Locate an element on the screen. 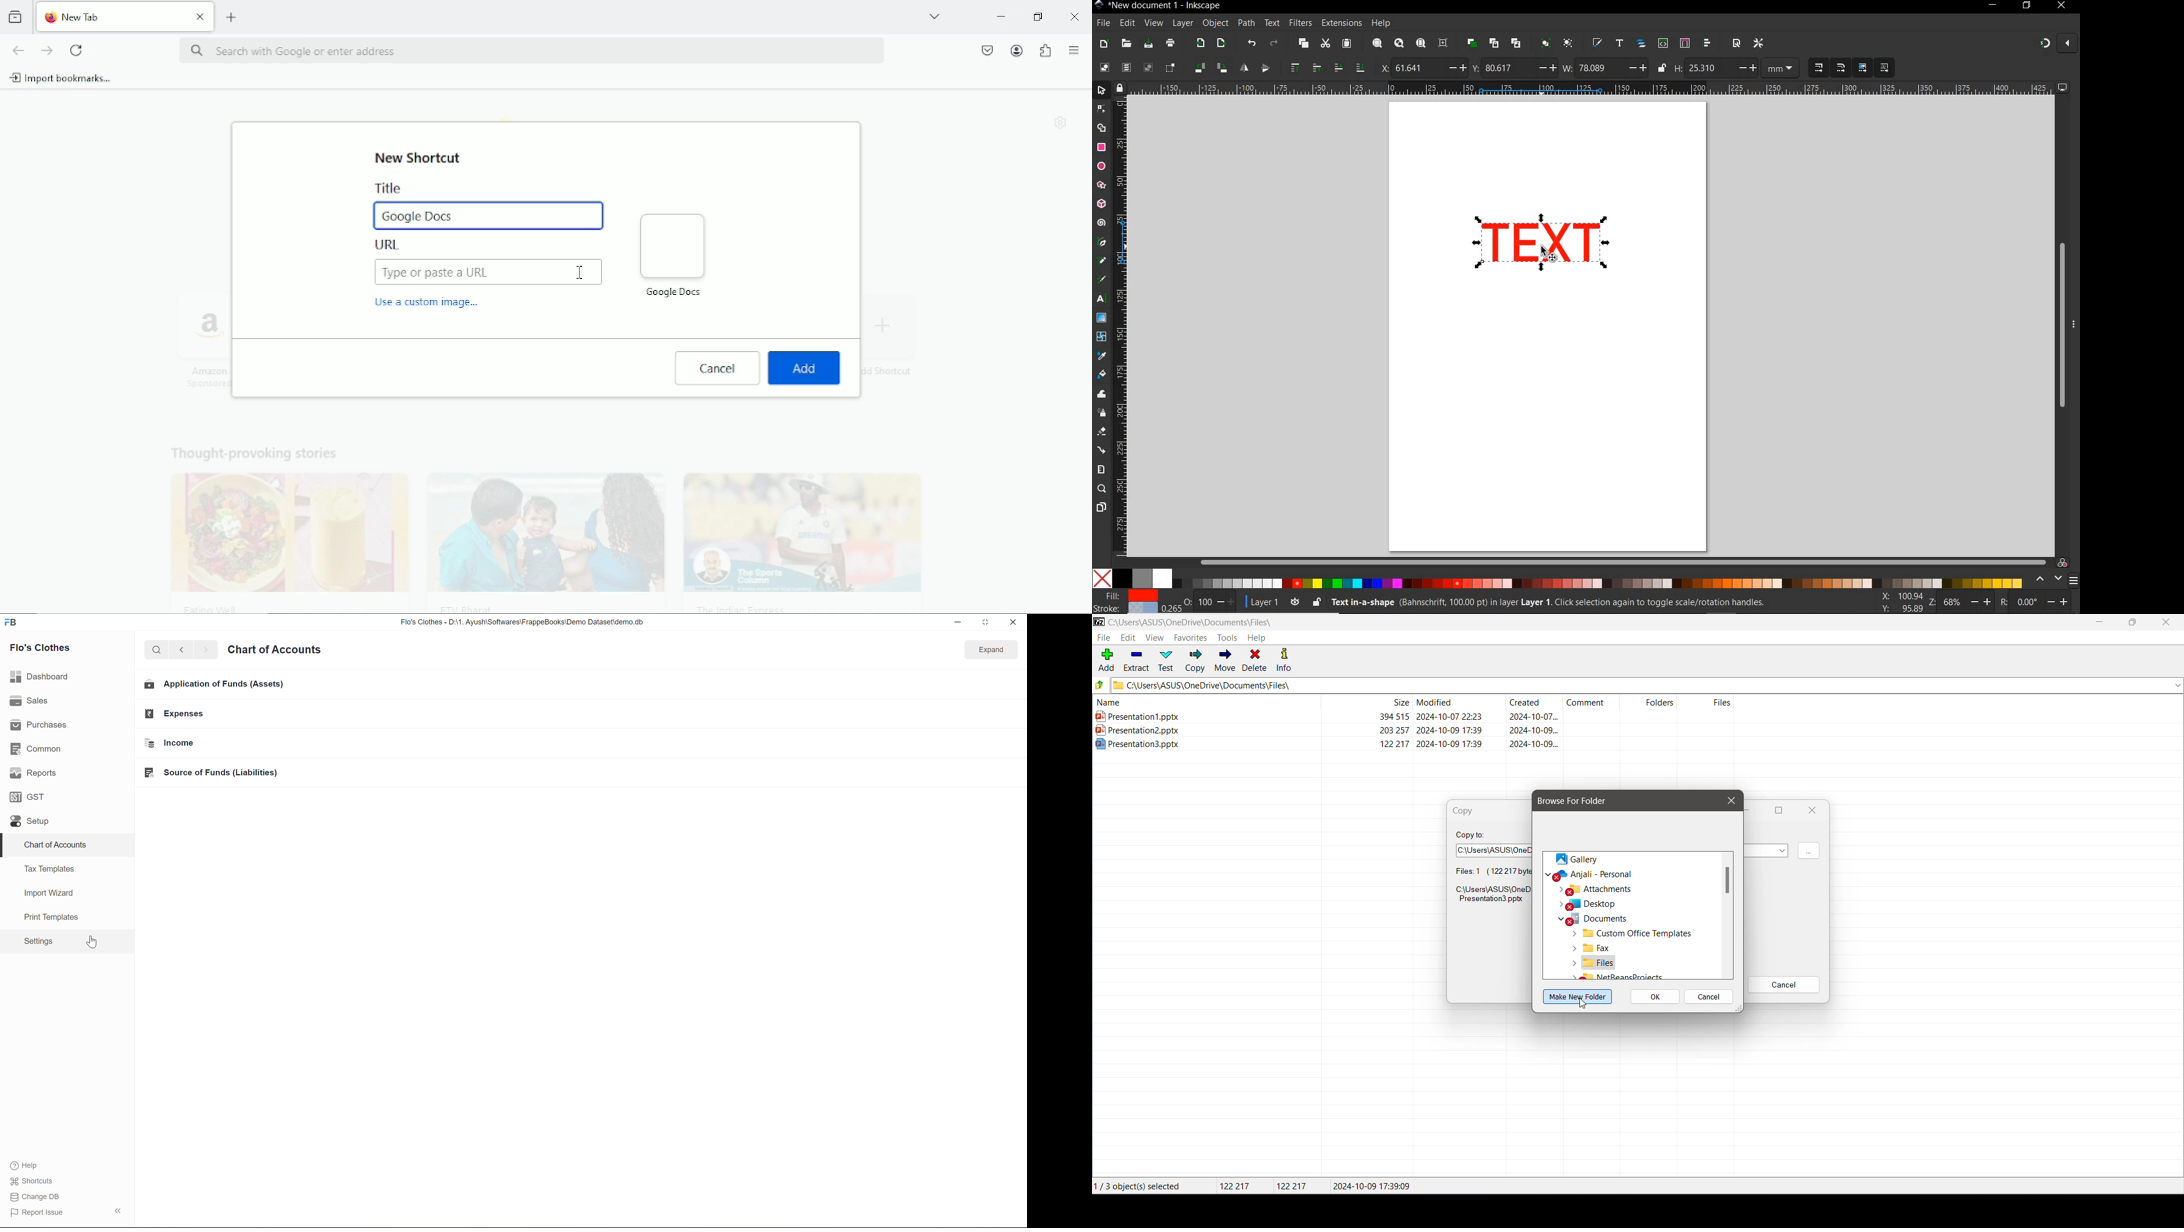 This screenshot has height=1232, width=2184. Import Wizard is located at coordinates (47, 894).